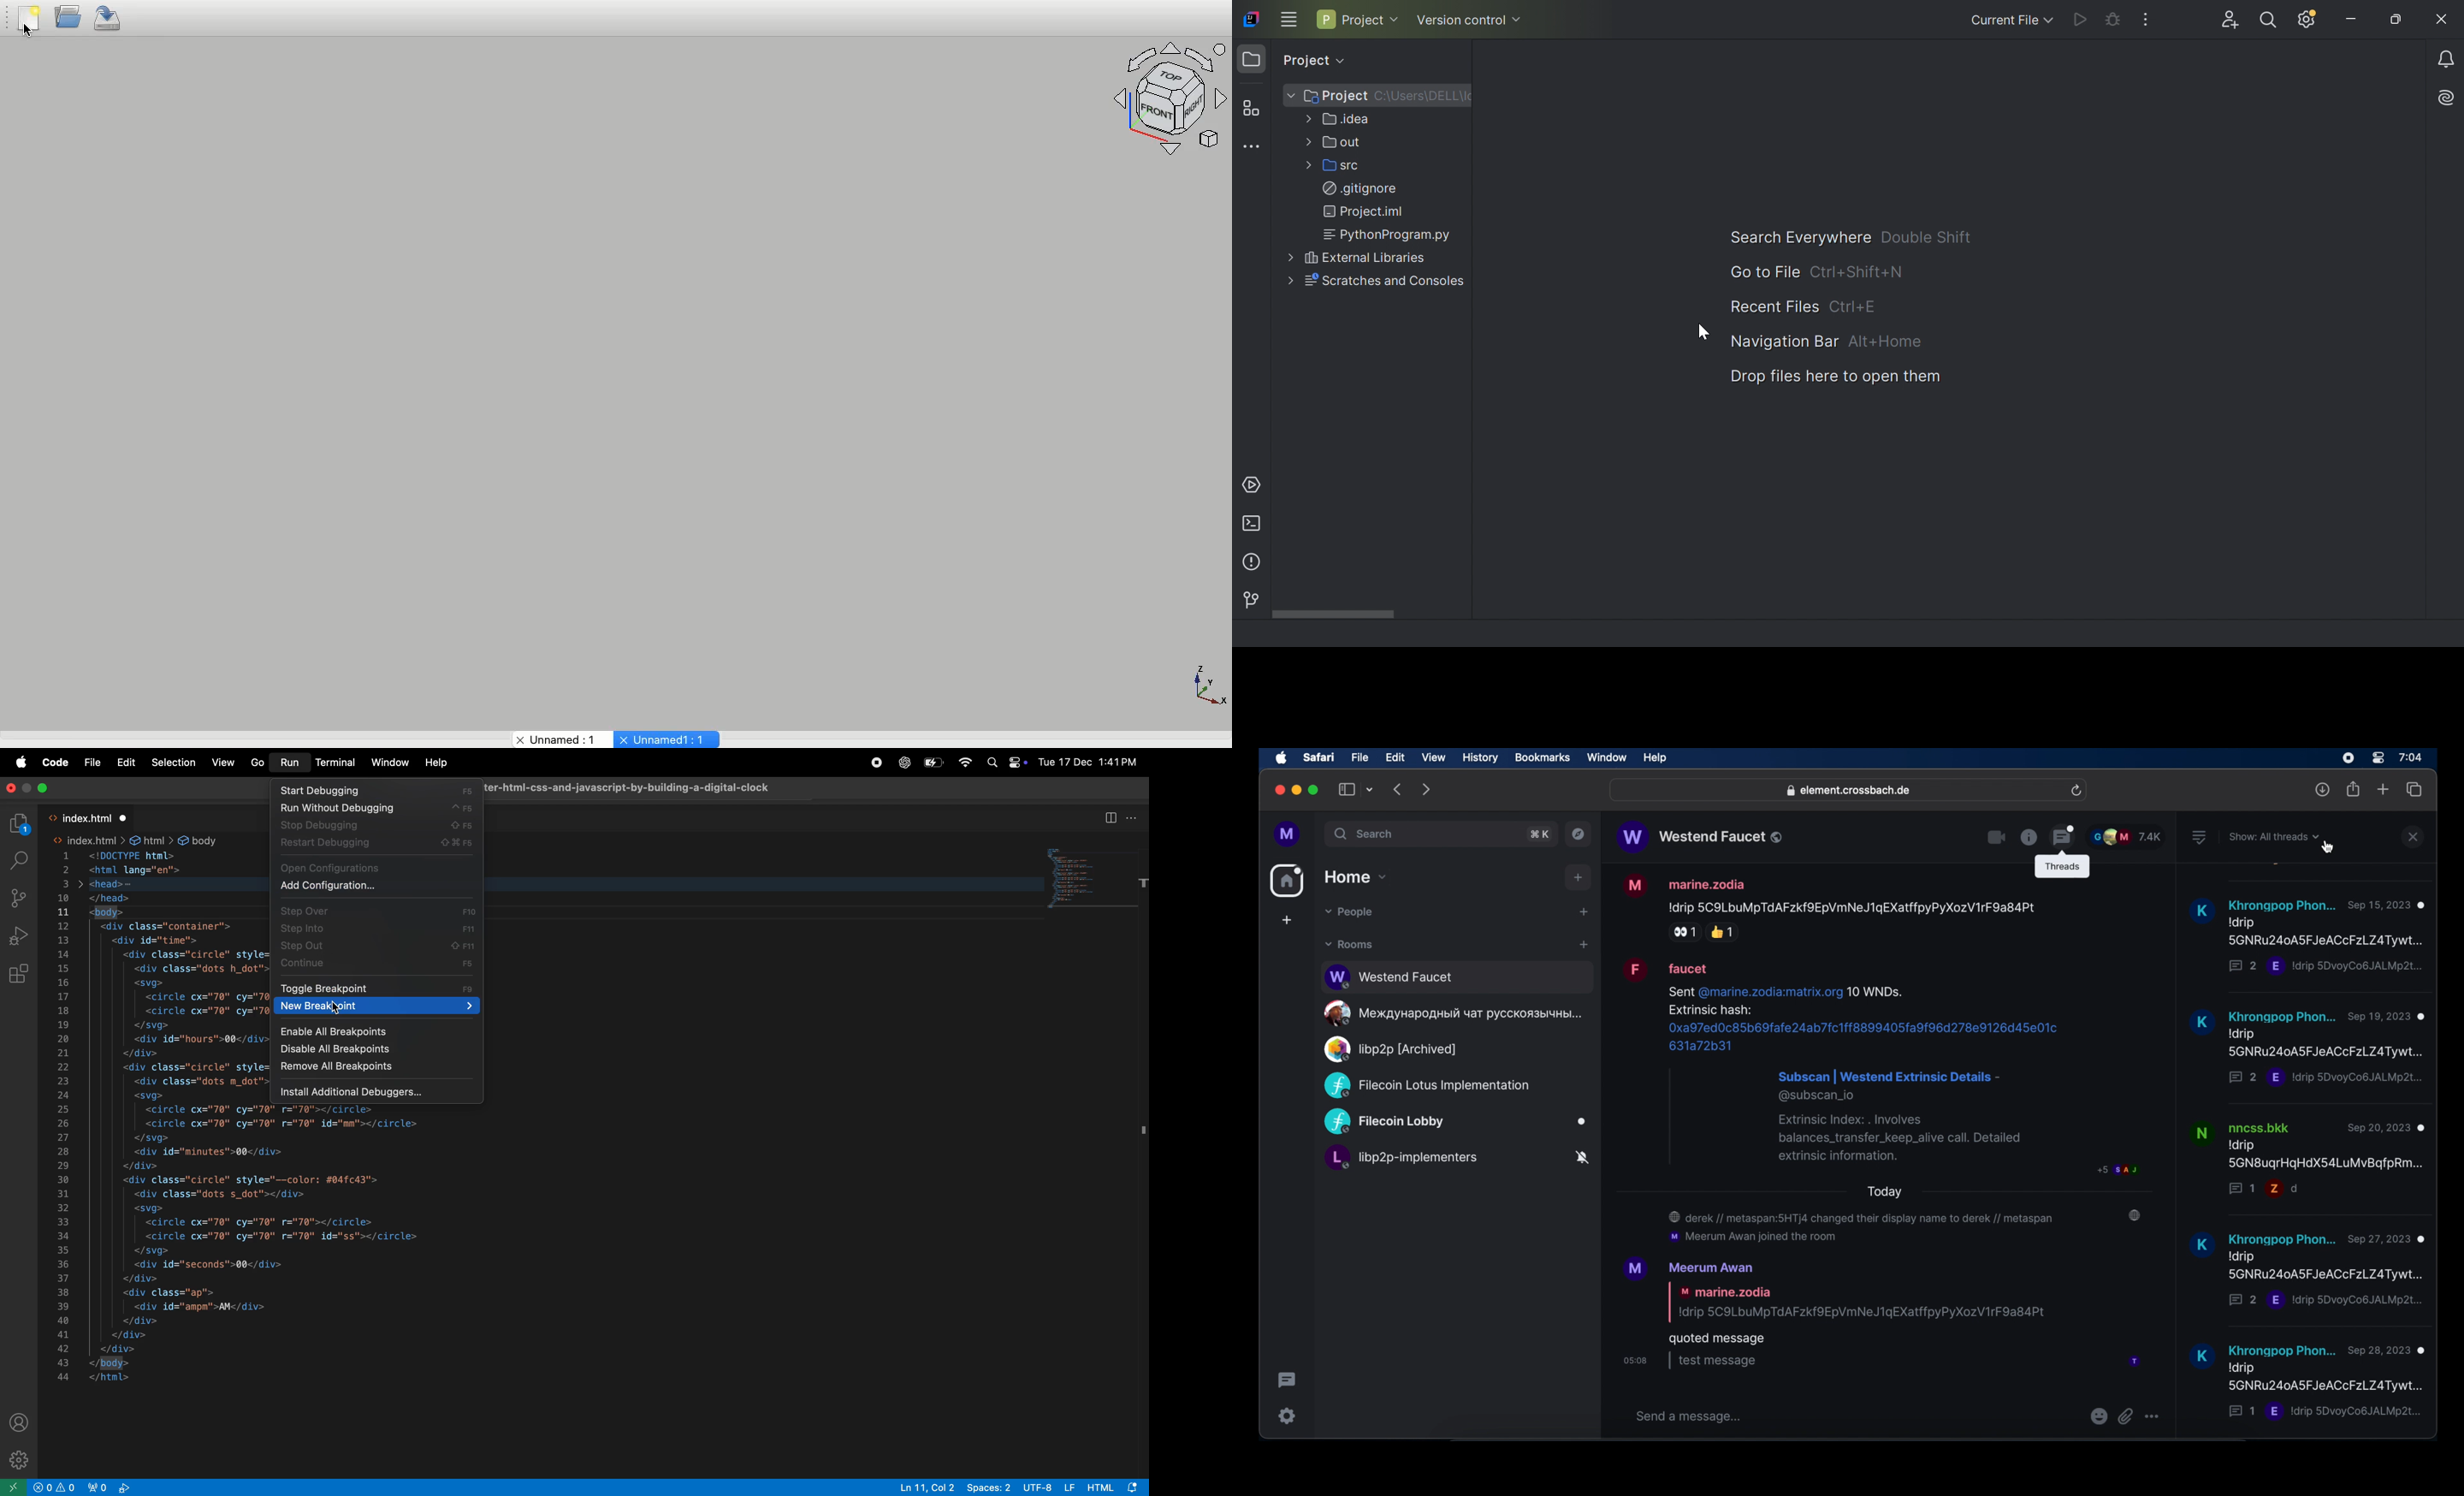 Image resolution: width=2464 pixels, height=1512 pixels. What do you see at coordinates (630, 786) in the screenshot?
I see `3 index.html — master-html-css-and-javascript-by-building-a-digital-clock` at bounding box center [630, 786].